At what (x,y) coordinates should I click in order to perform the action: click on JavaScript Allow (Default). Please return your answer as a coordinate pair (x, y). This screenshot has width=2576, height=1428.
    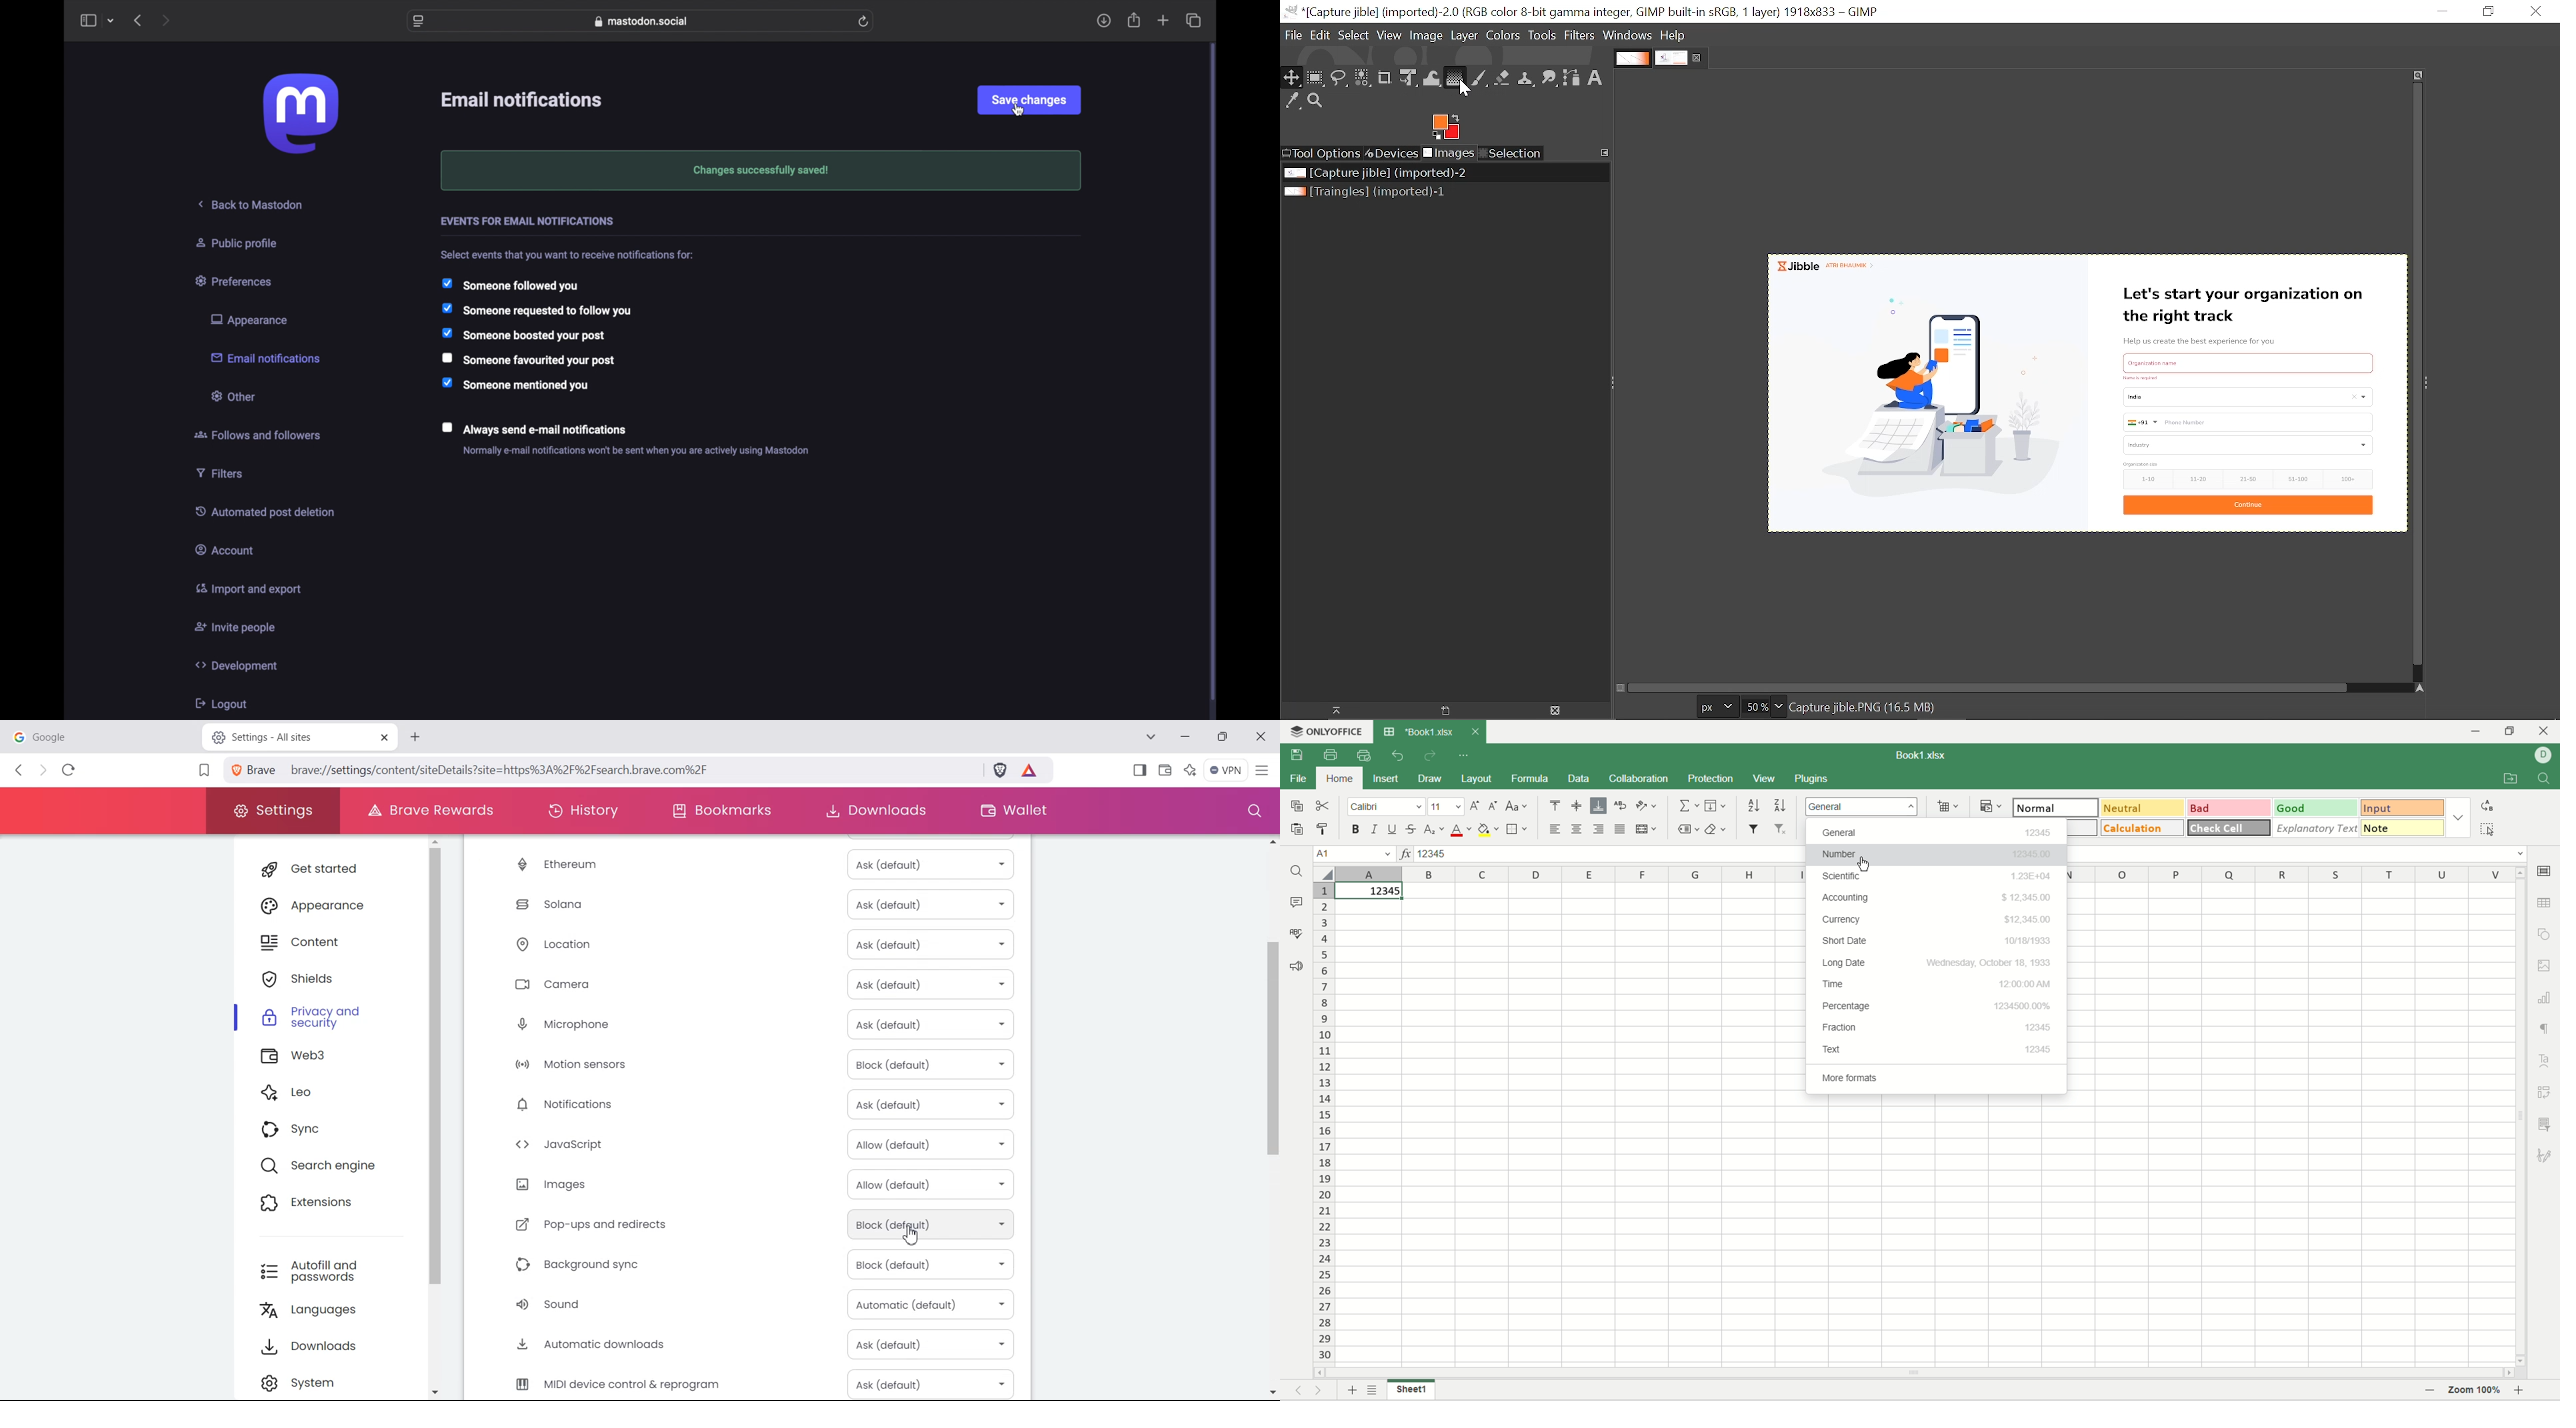
    Looking at the image, I should click on (749, 1145).